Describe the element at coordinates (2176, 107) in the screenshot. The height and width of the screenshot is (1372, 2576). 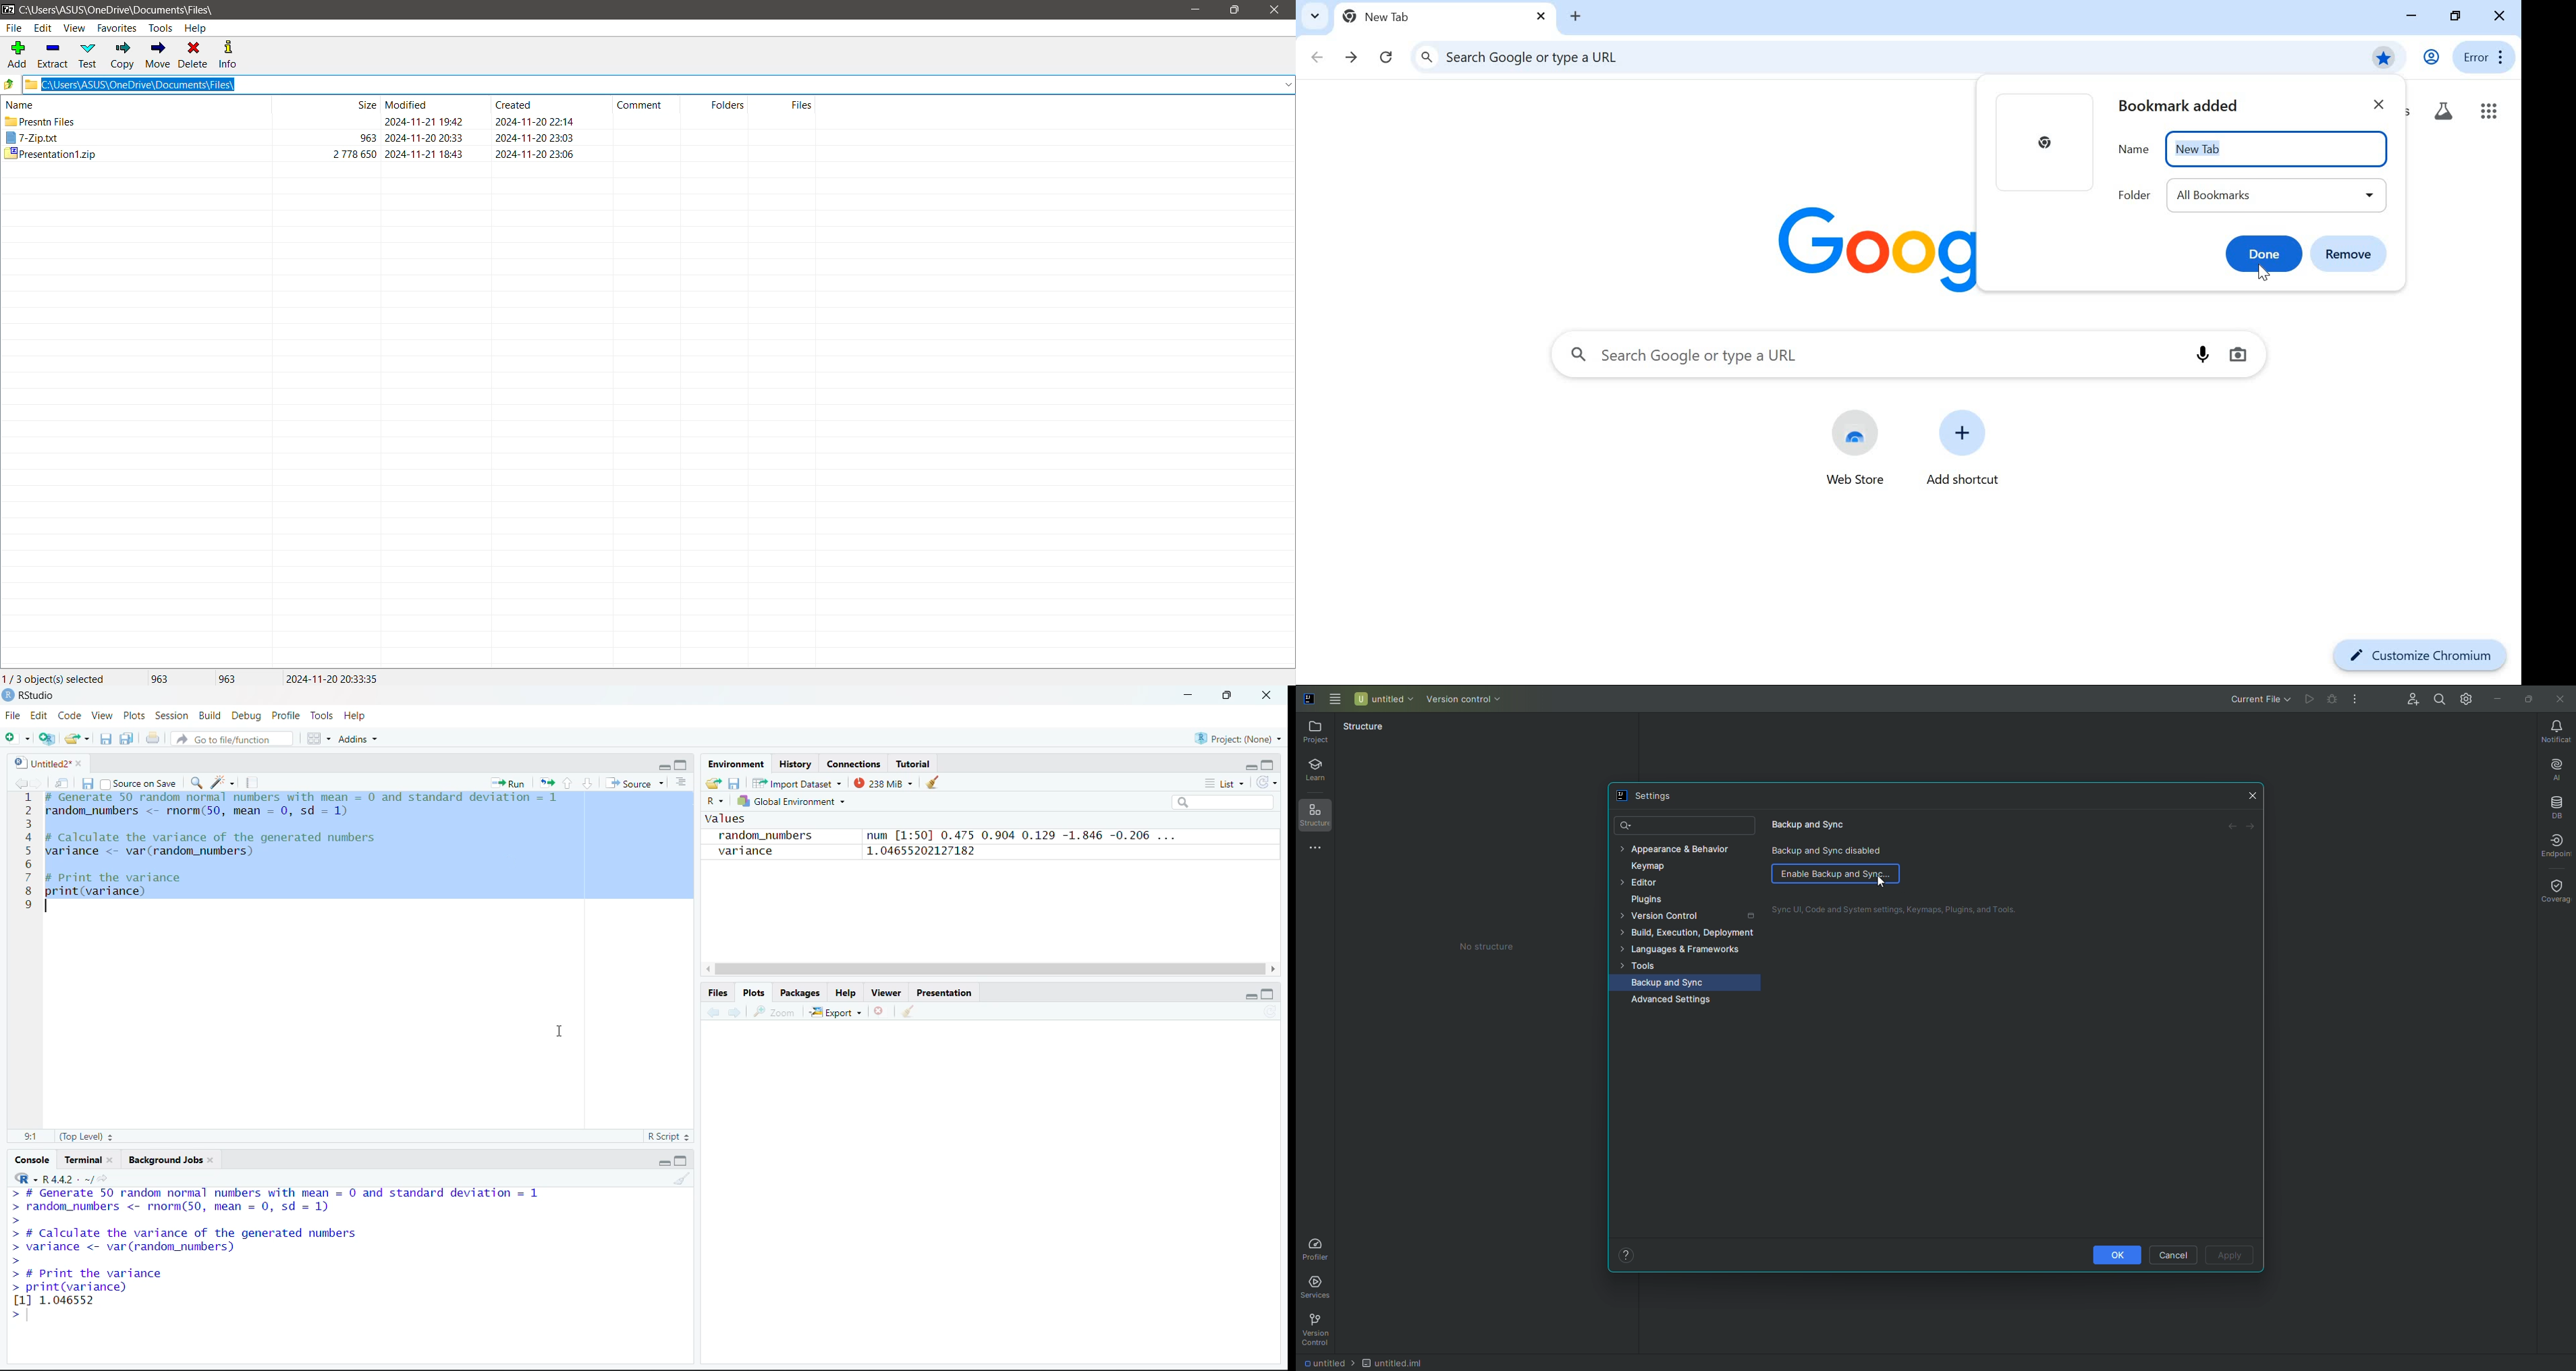
I see `bookmark New Tab` at that location.